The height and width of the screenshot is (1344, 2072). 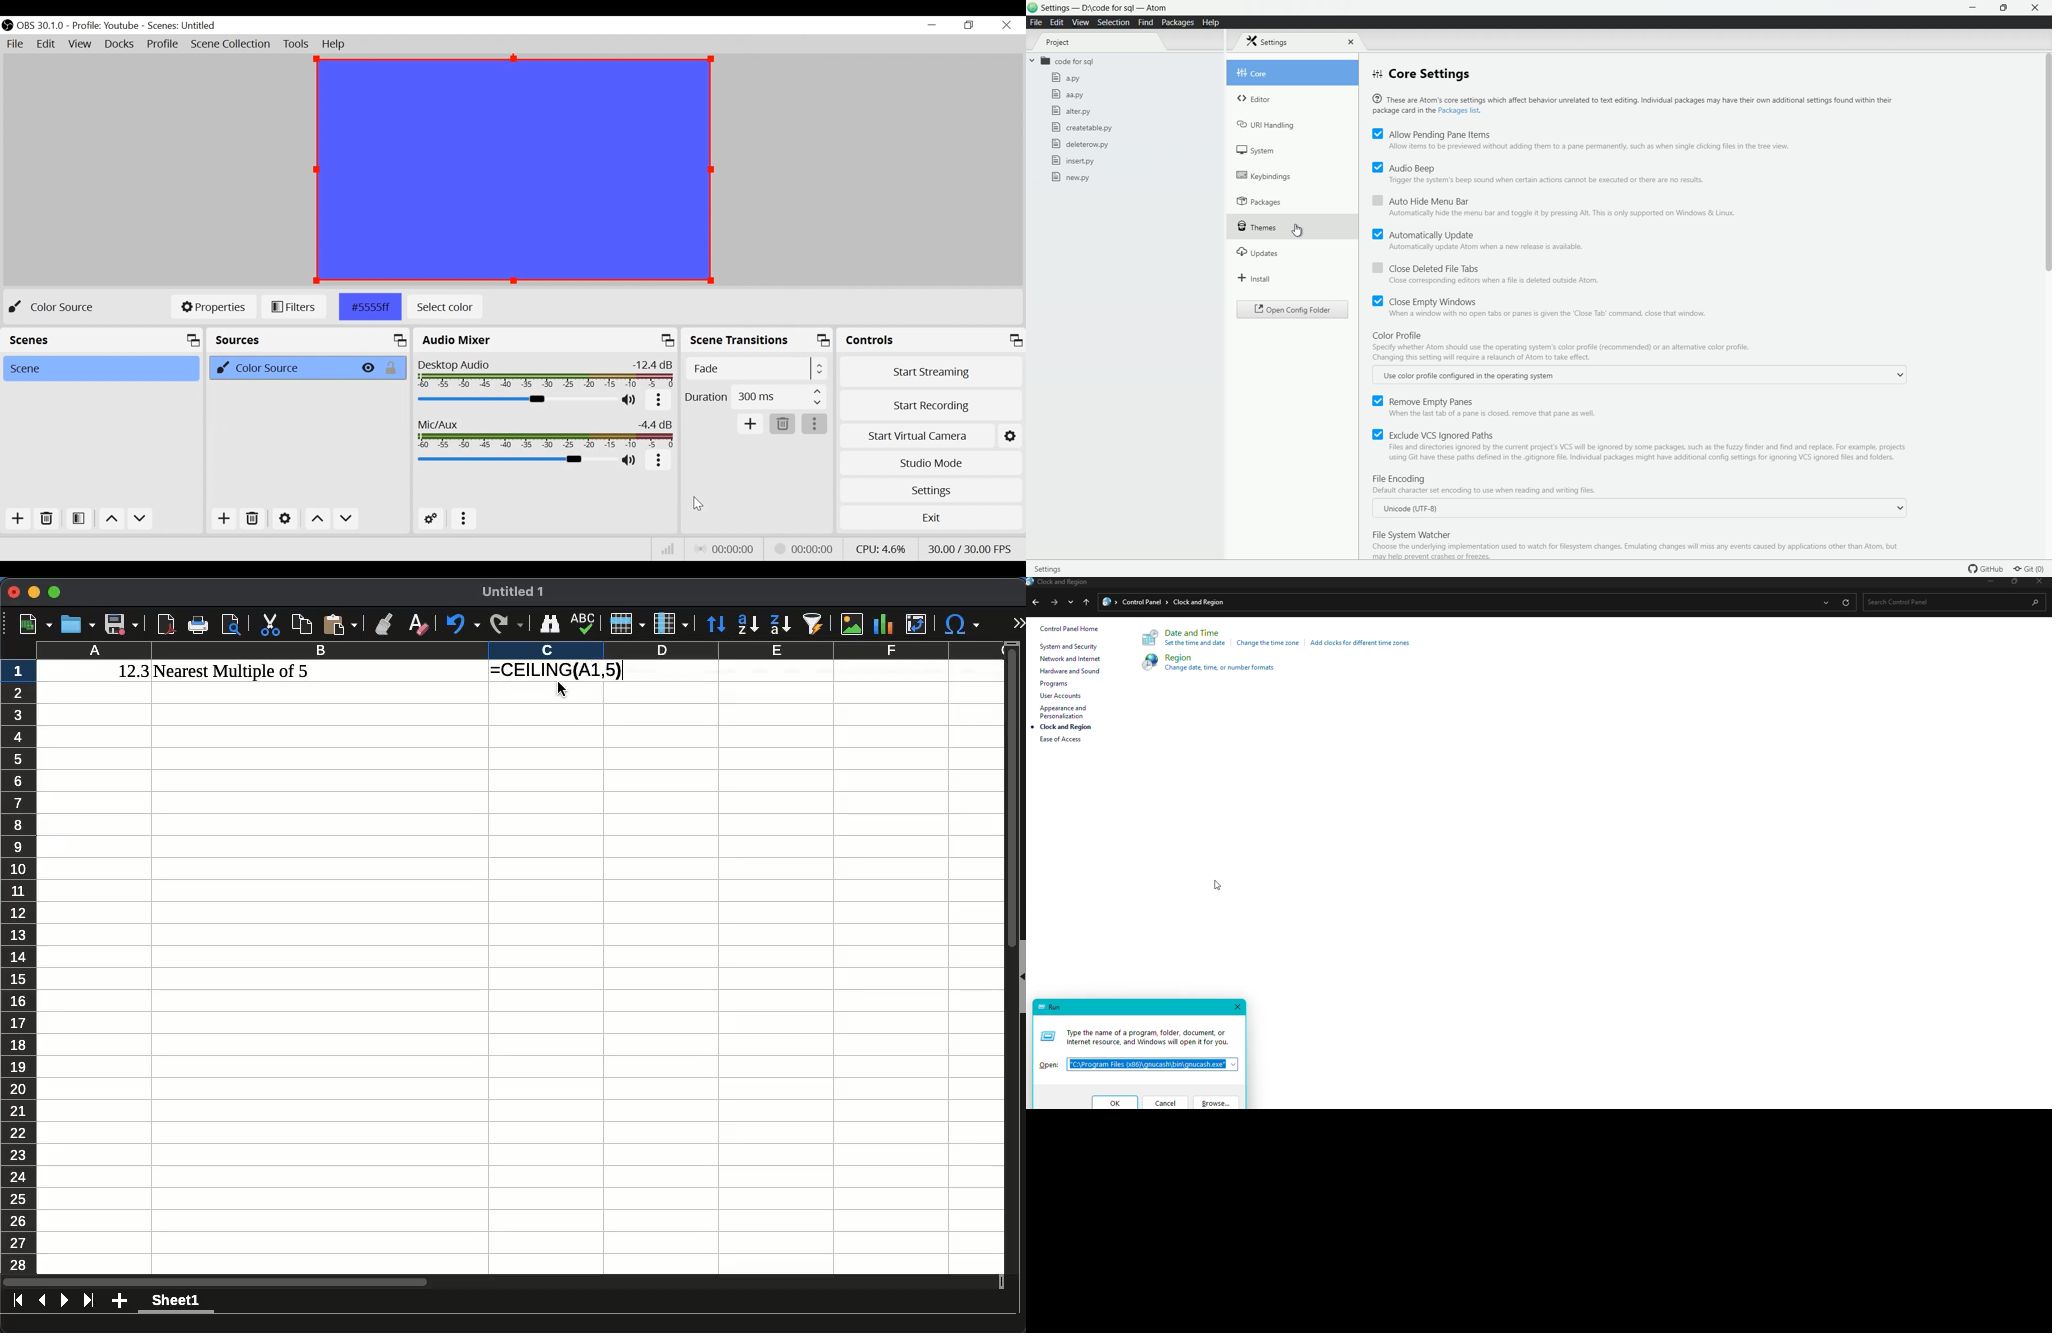 I want to click on untitled 1, so click(x=513, y=592).